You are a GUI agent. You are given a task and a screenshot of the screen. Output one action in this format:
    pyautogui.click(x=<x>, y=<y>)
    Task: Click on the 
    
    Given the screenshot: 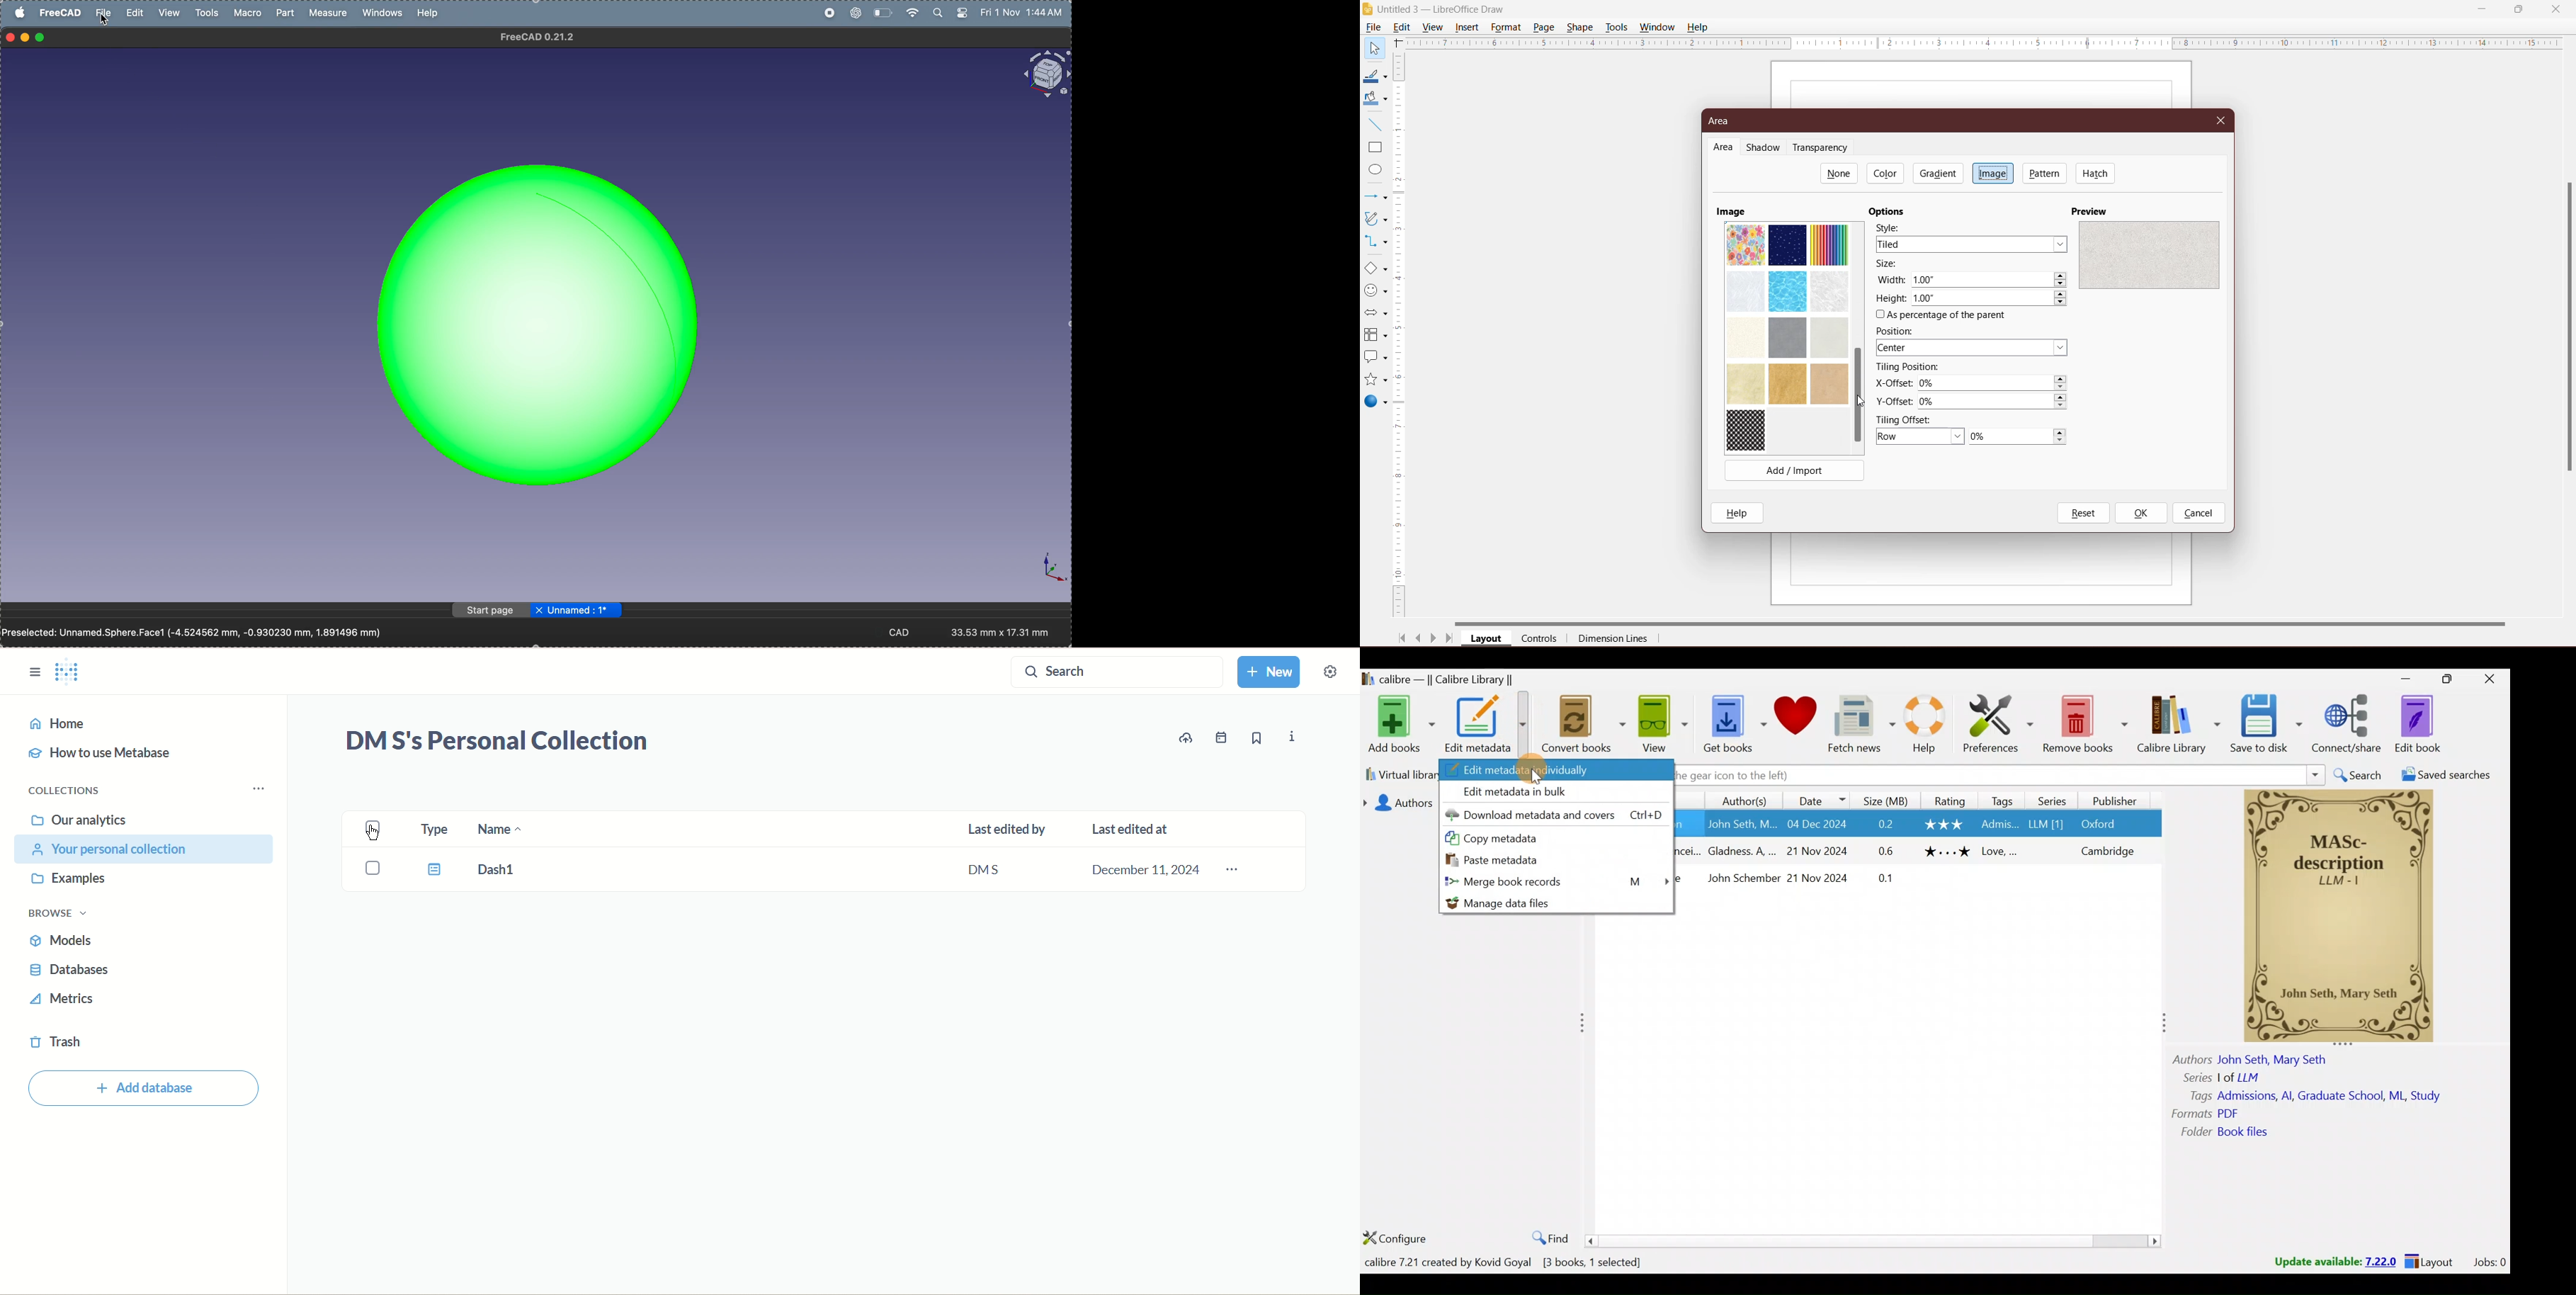 What is the action you would take?
    pyautogui.click(x=2194, y=1096)
    